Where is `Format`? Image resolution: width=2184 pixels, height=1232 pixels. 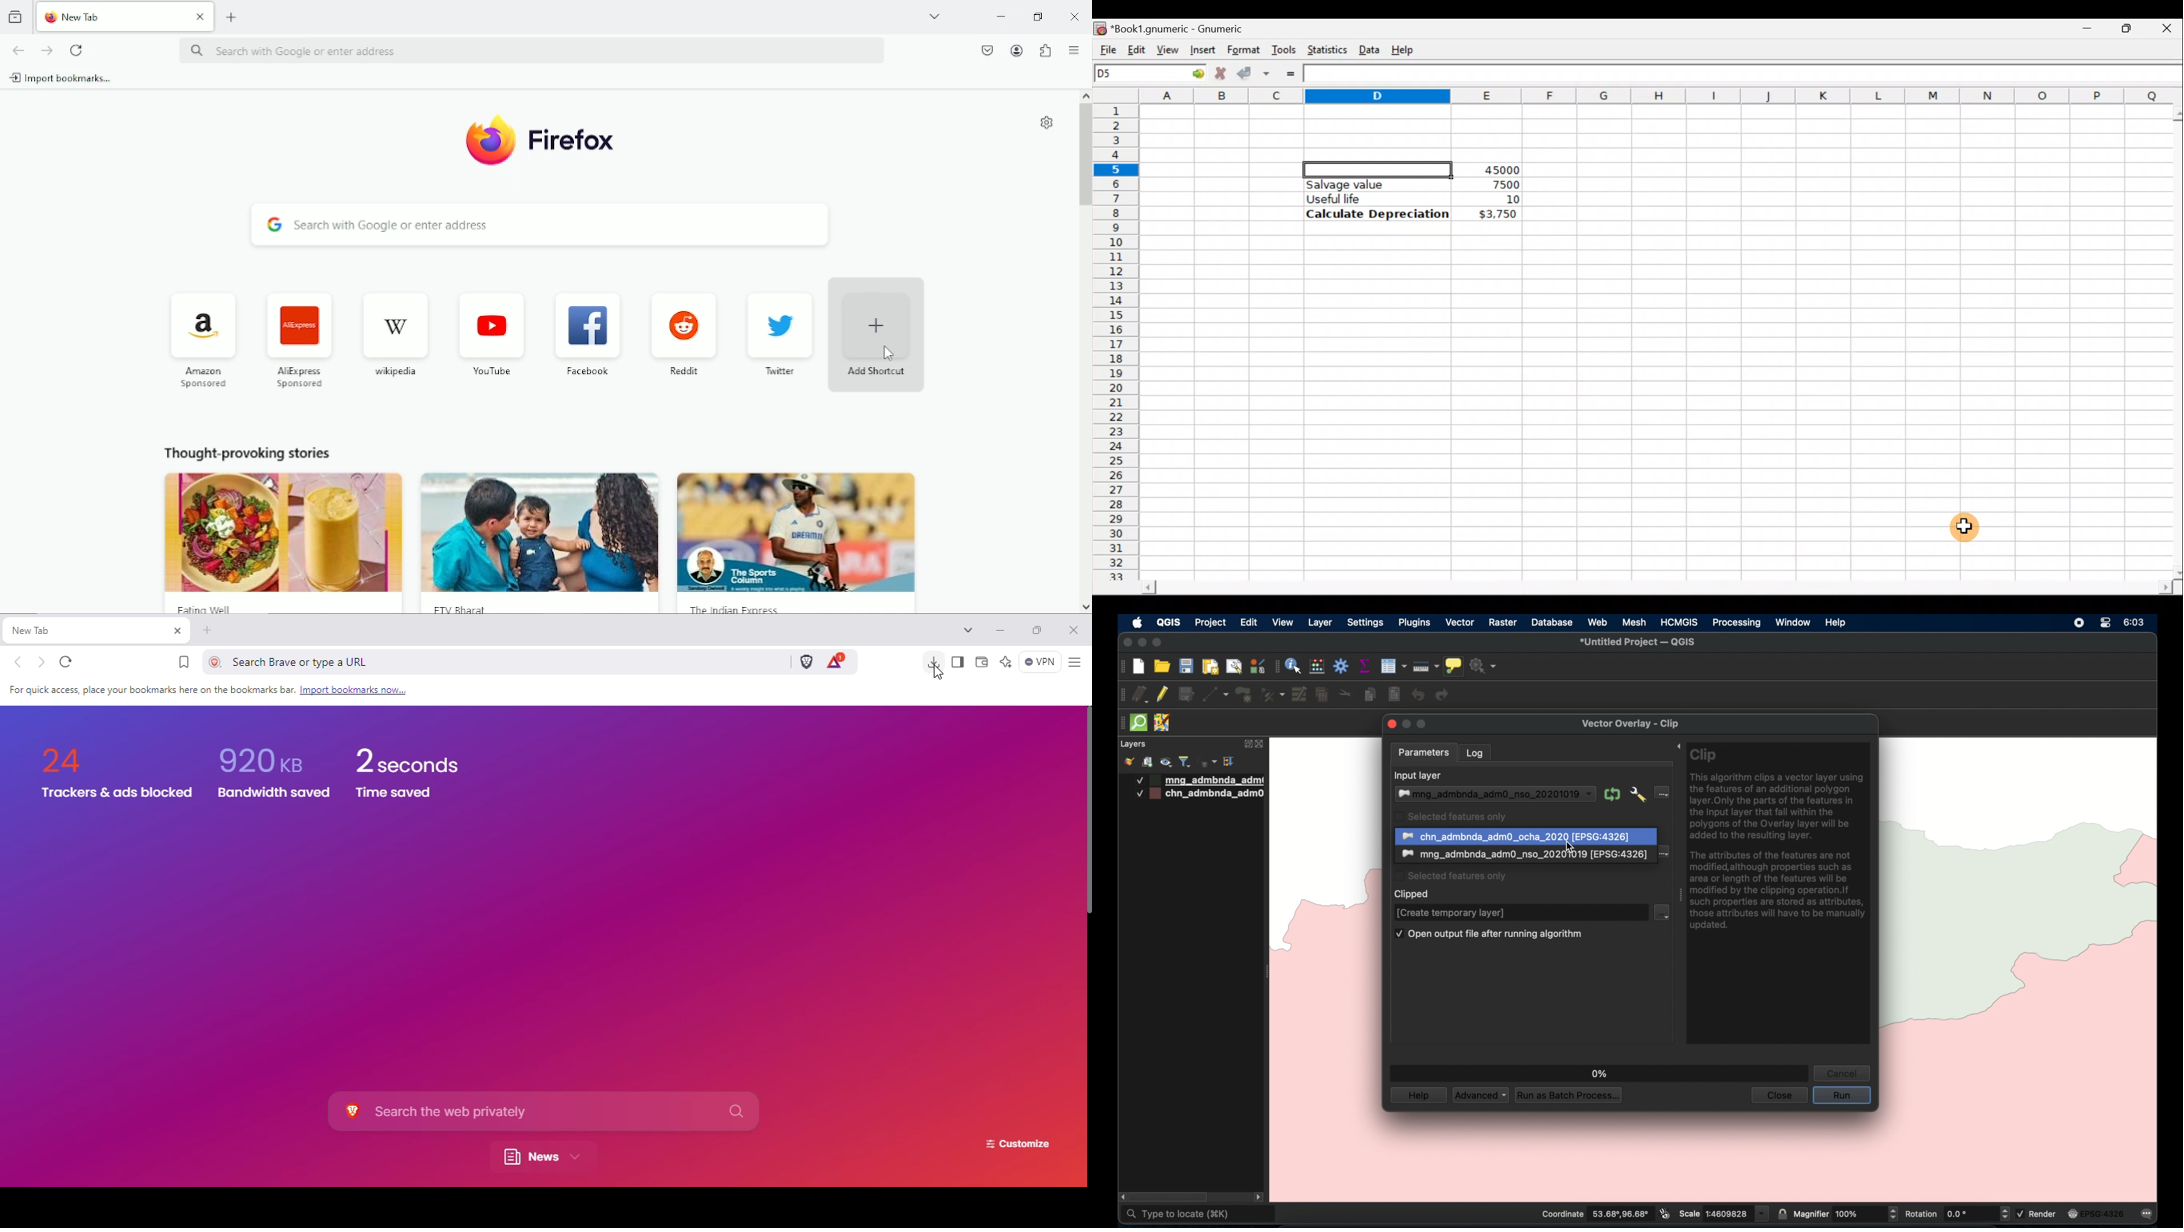
Format is located at coordinates (1243, 50).